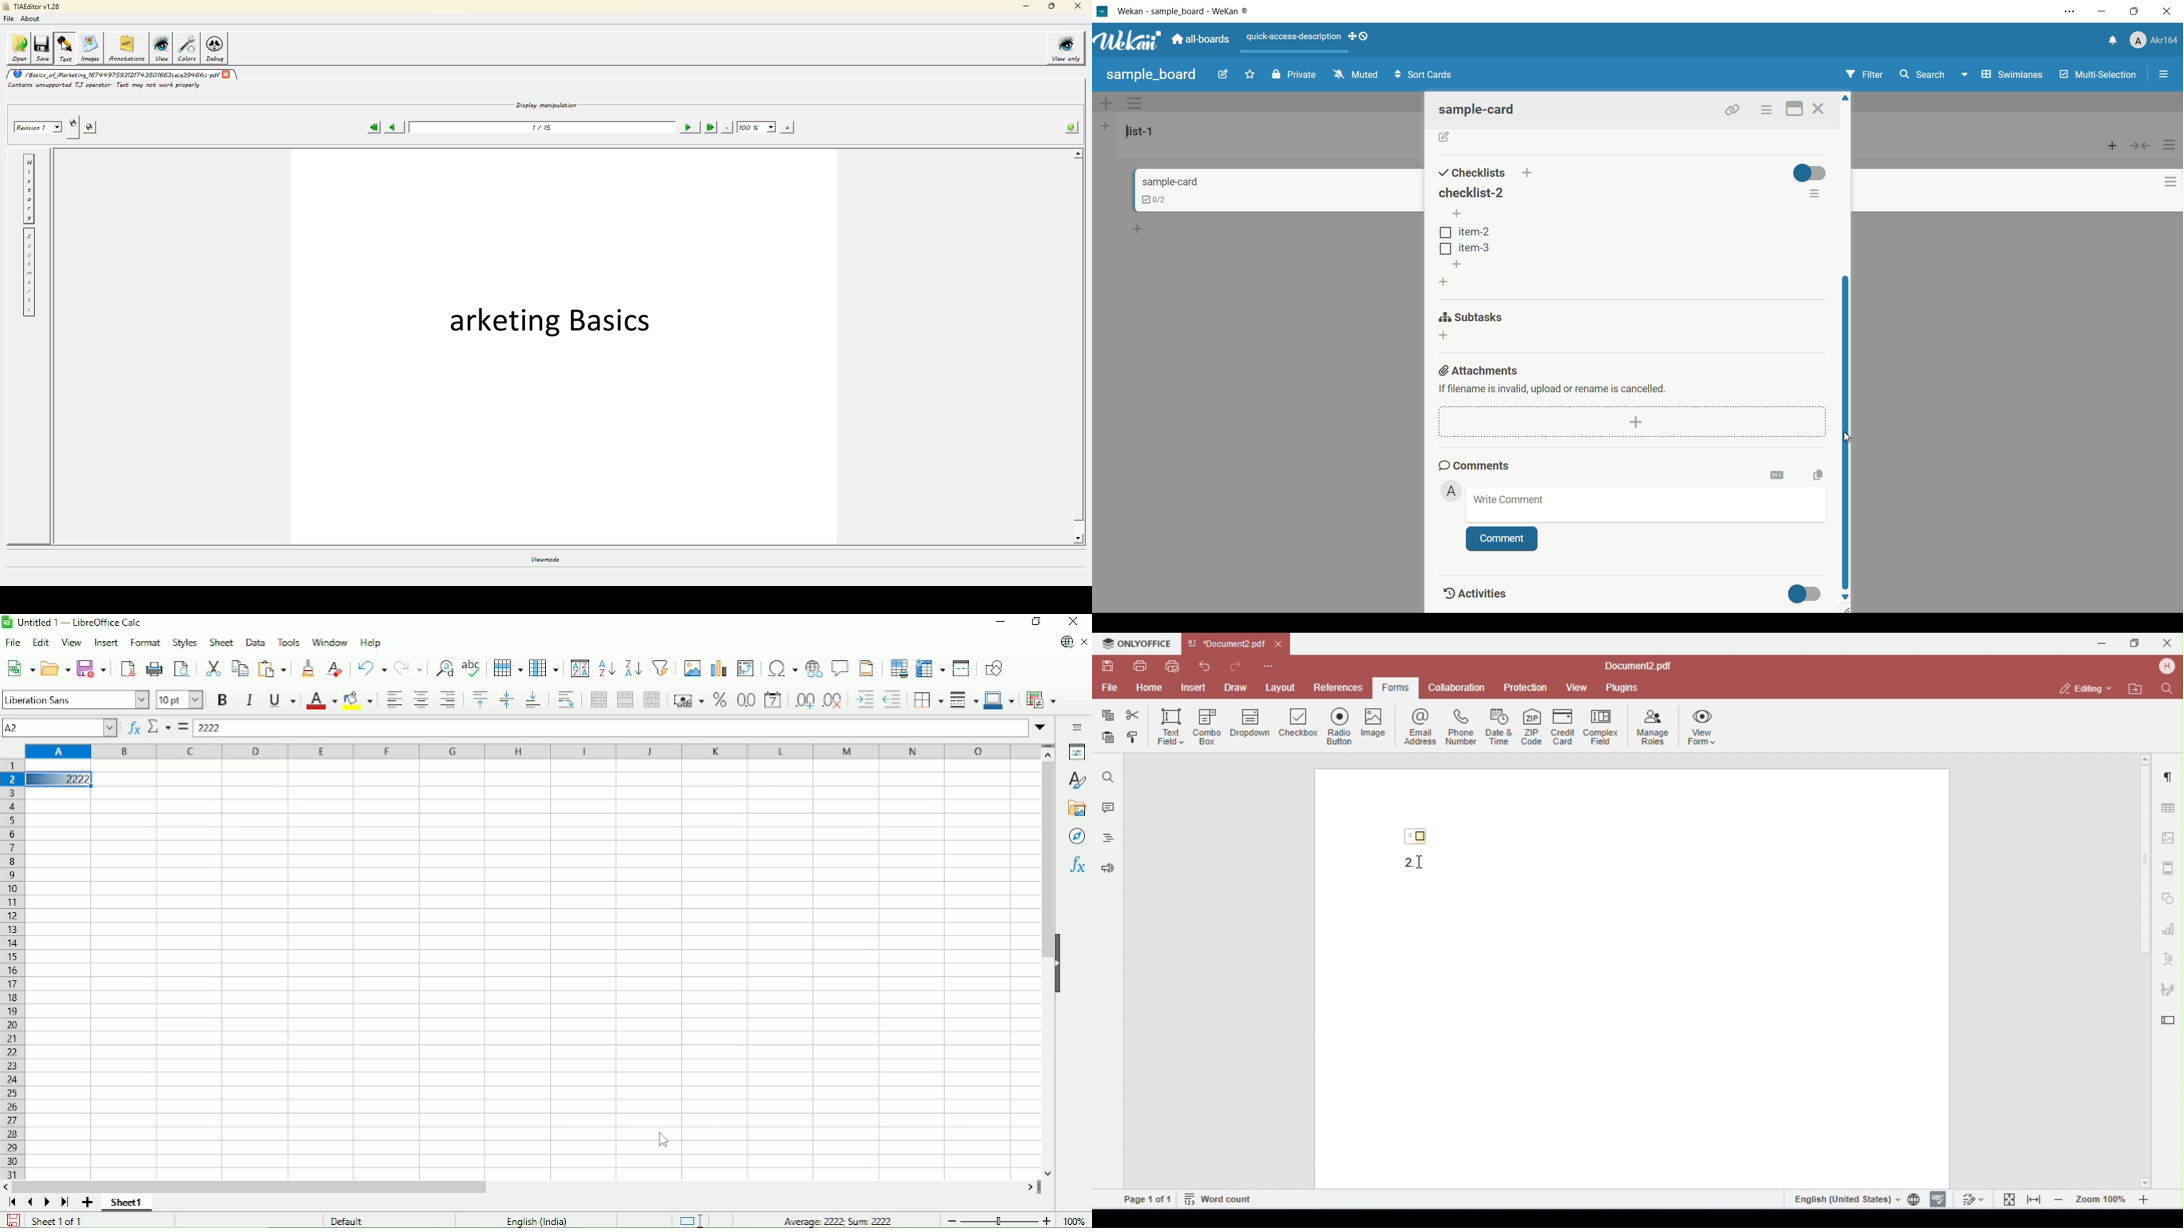 Image resolution: width=2184 pixels, height=1232 pixels. What do you see at coordinates (1076, 809) in the screenshot?
I see `Gallery` at bounding box center [1076, 809].